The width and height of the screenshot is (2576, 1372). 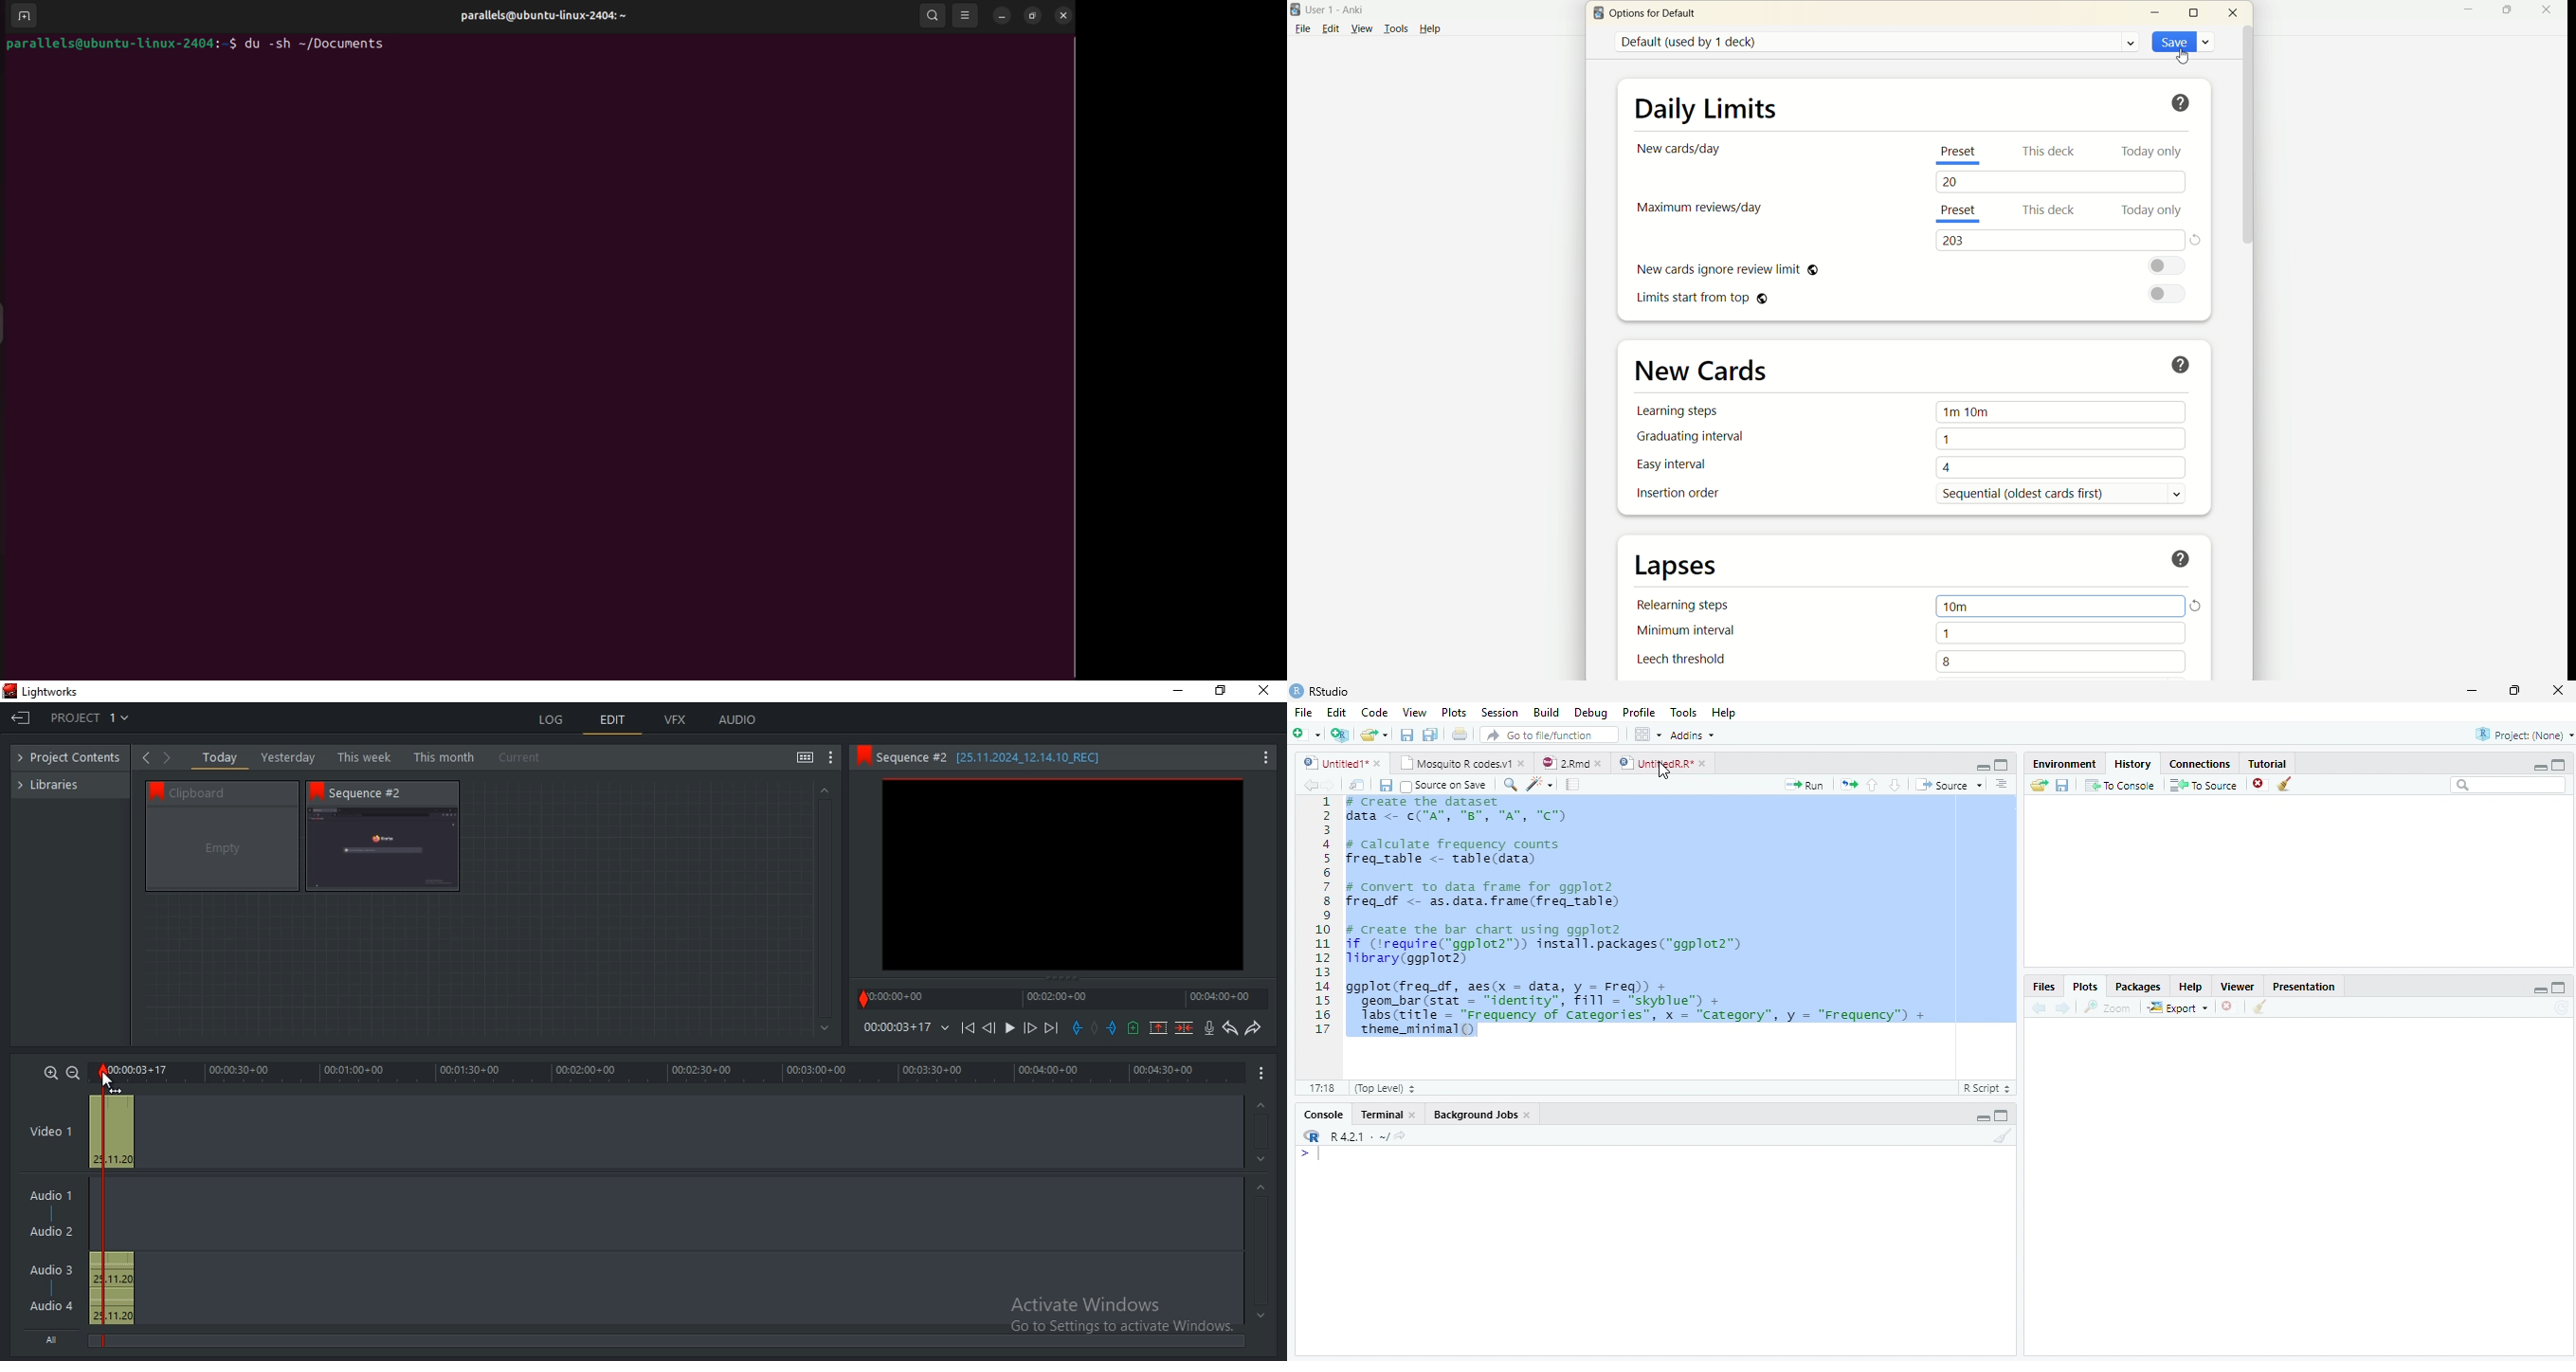 What do you see at coordinates (1460, 735) in the screenshot?
I see `Print` at bounding box center [1460, 735].